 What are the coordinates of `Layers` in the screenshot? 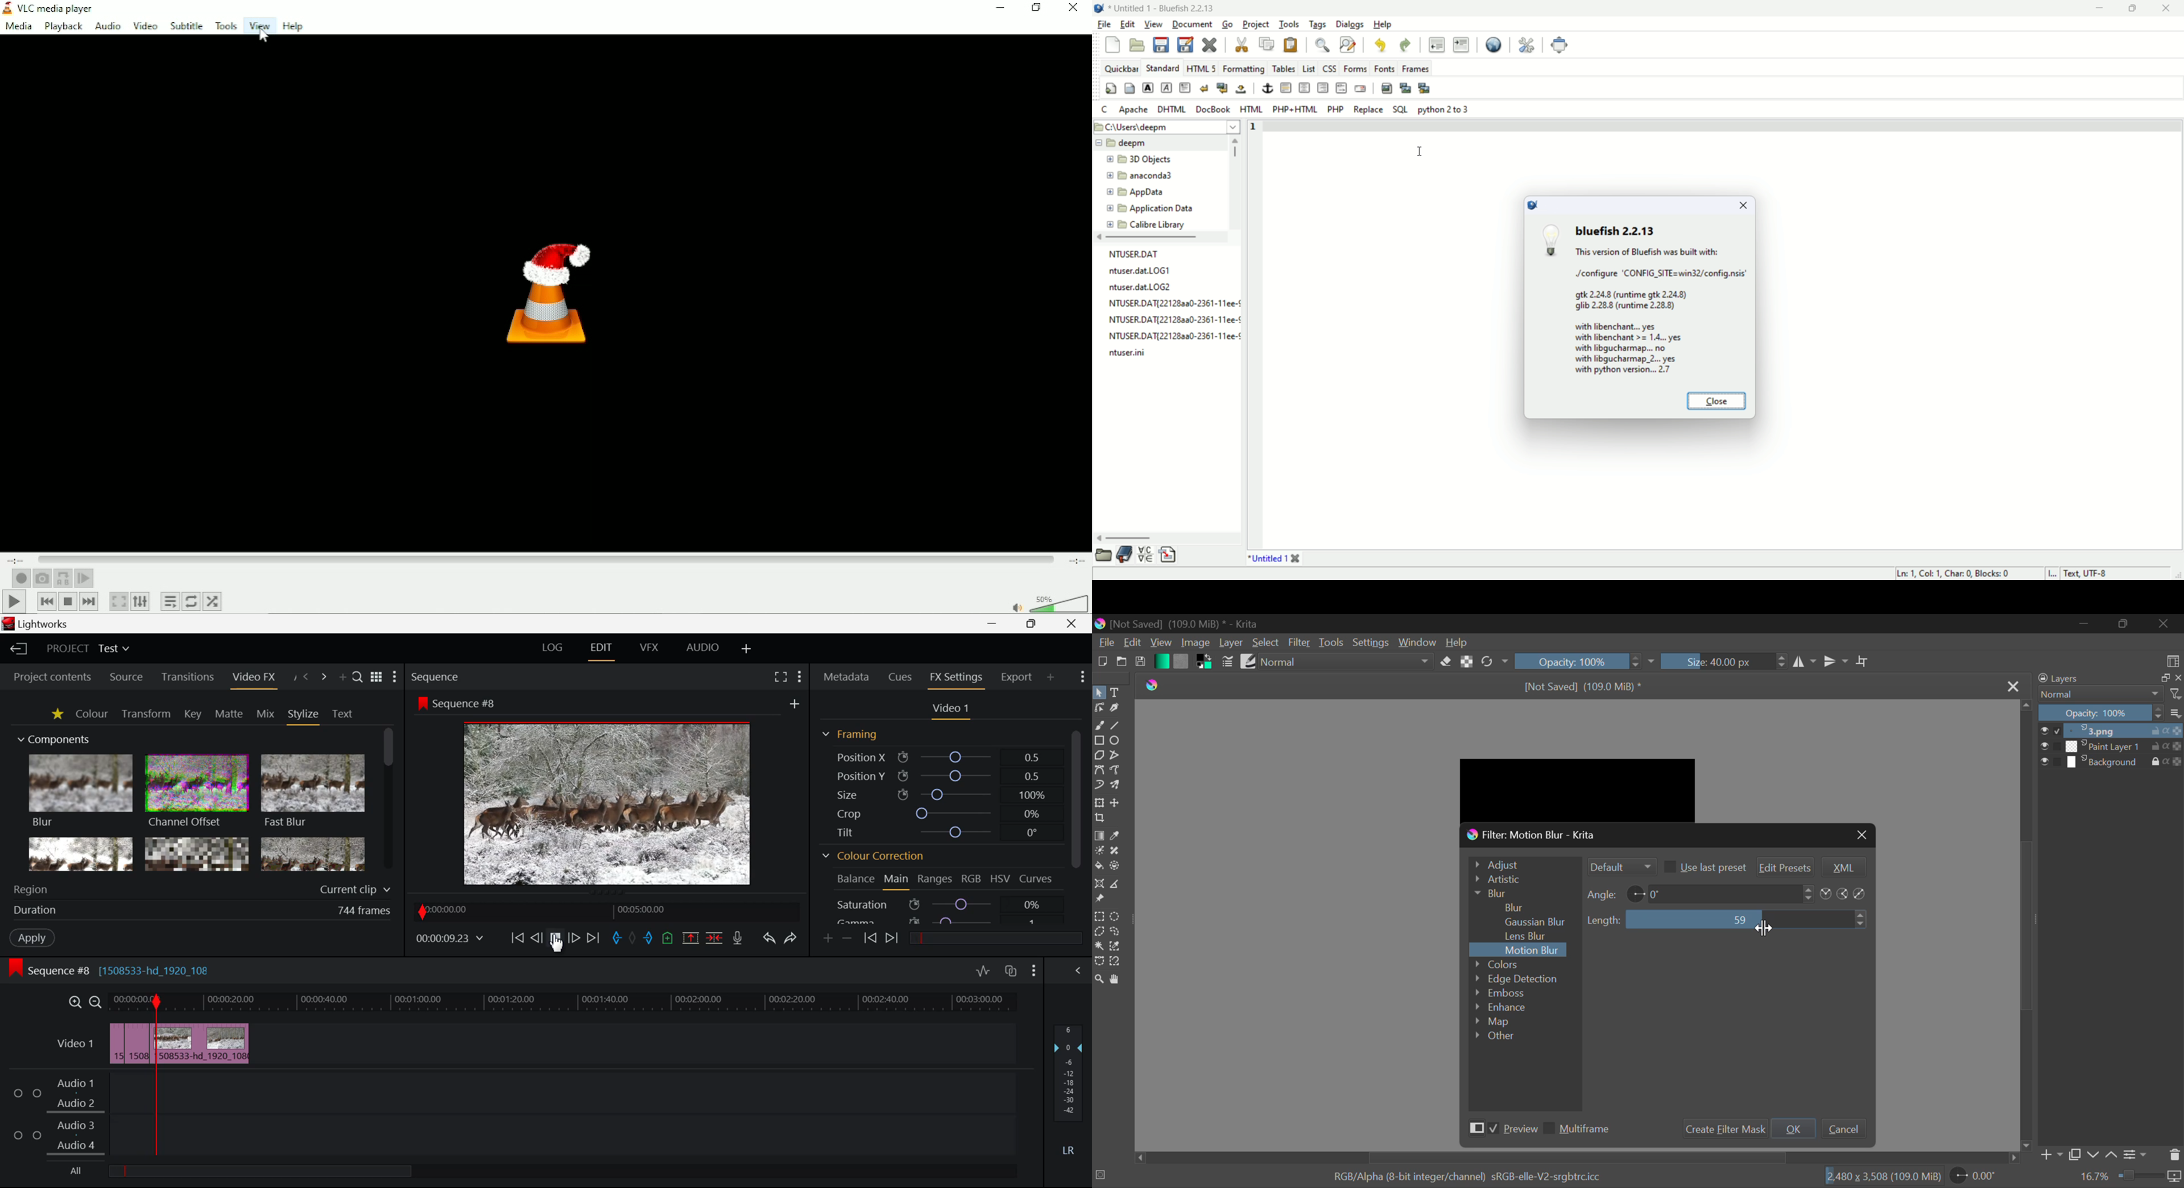 It's located at (2107, 678).